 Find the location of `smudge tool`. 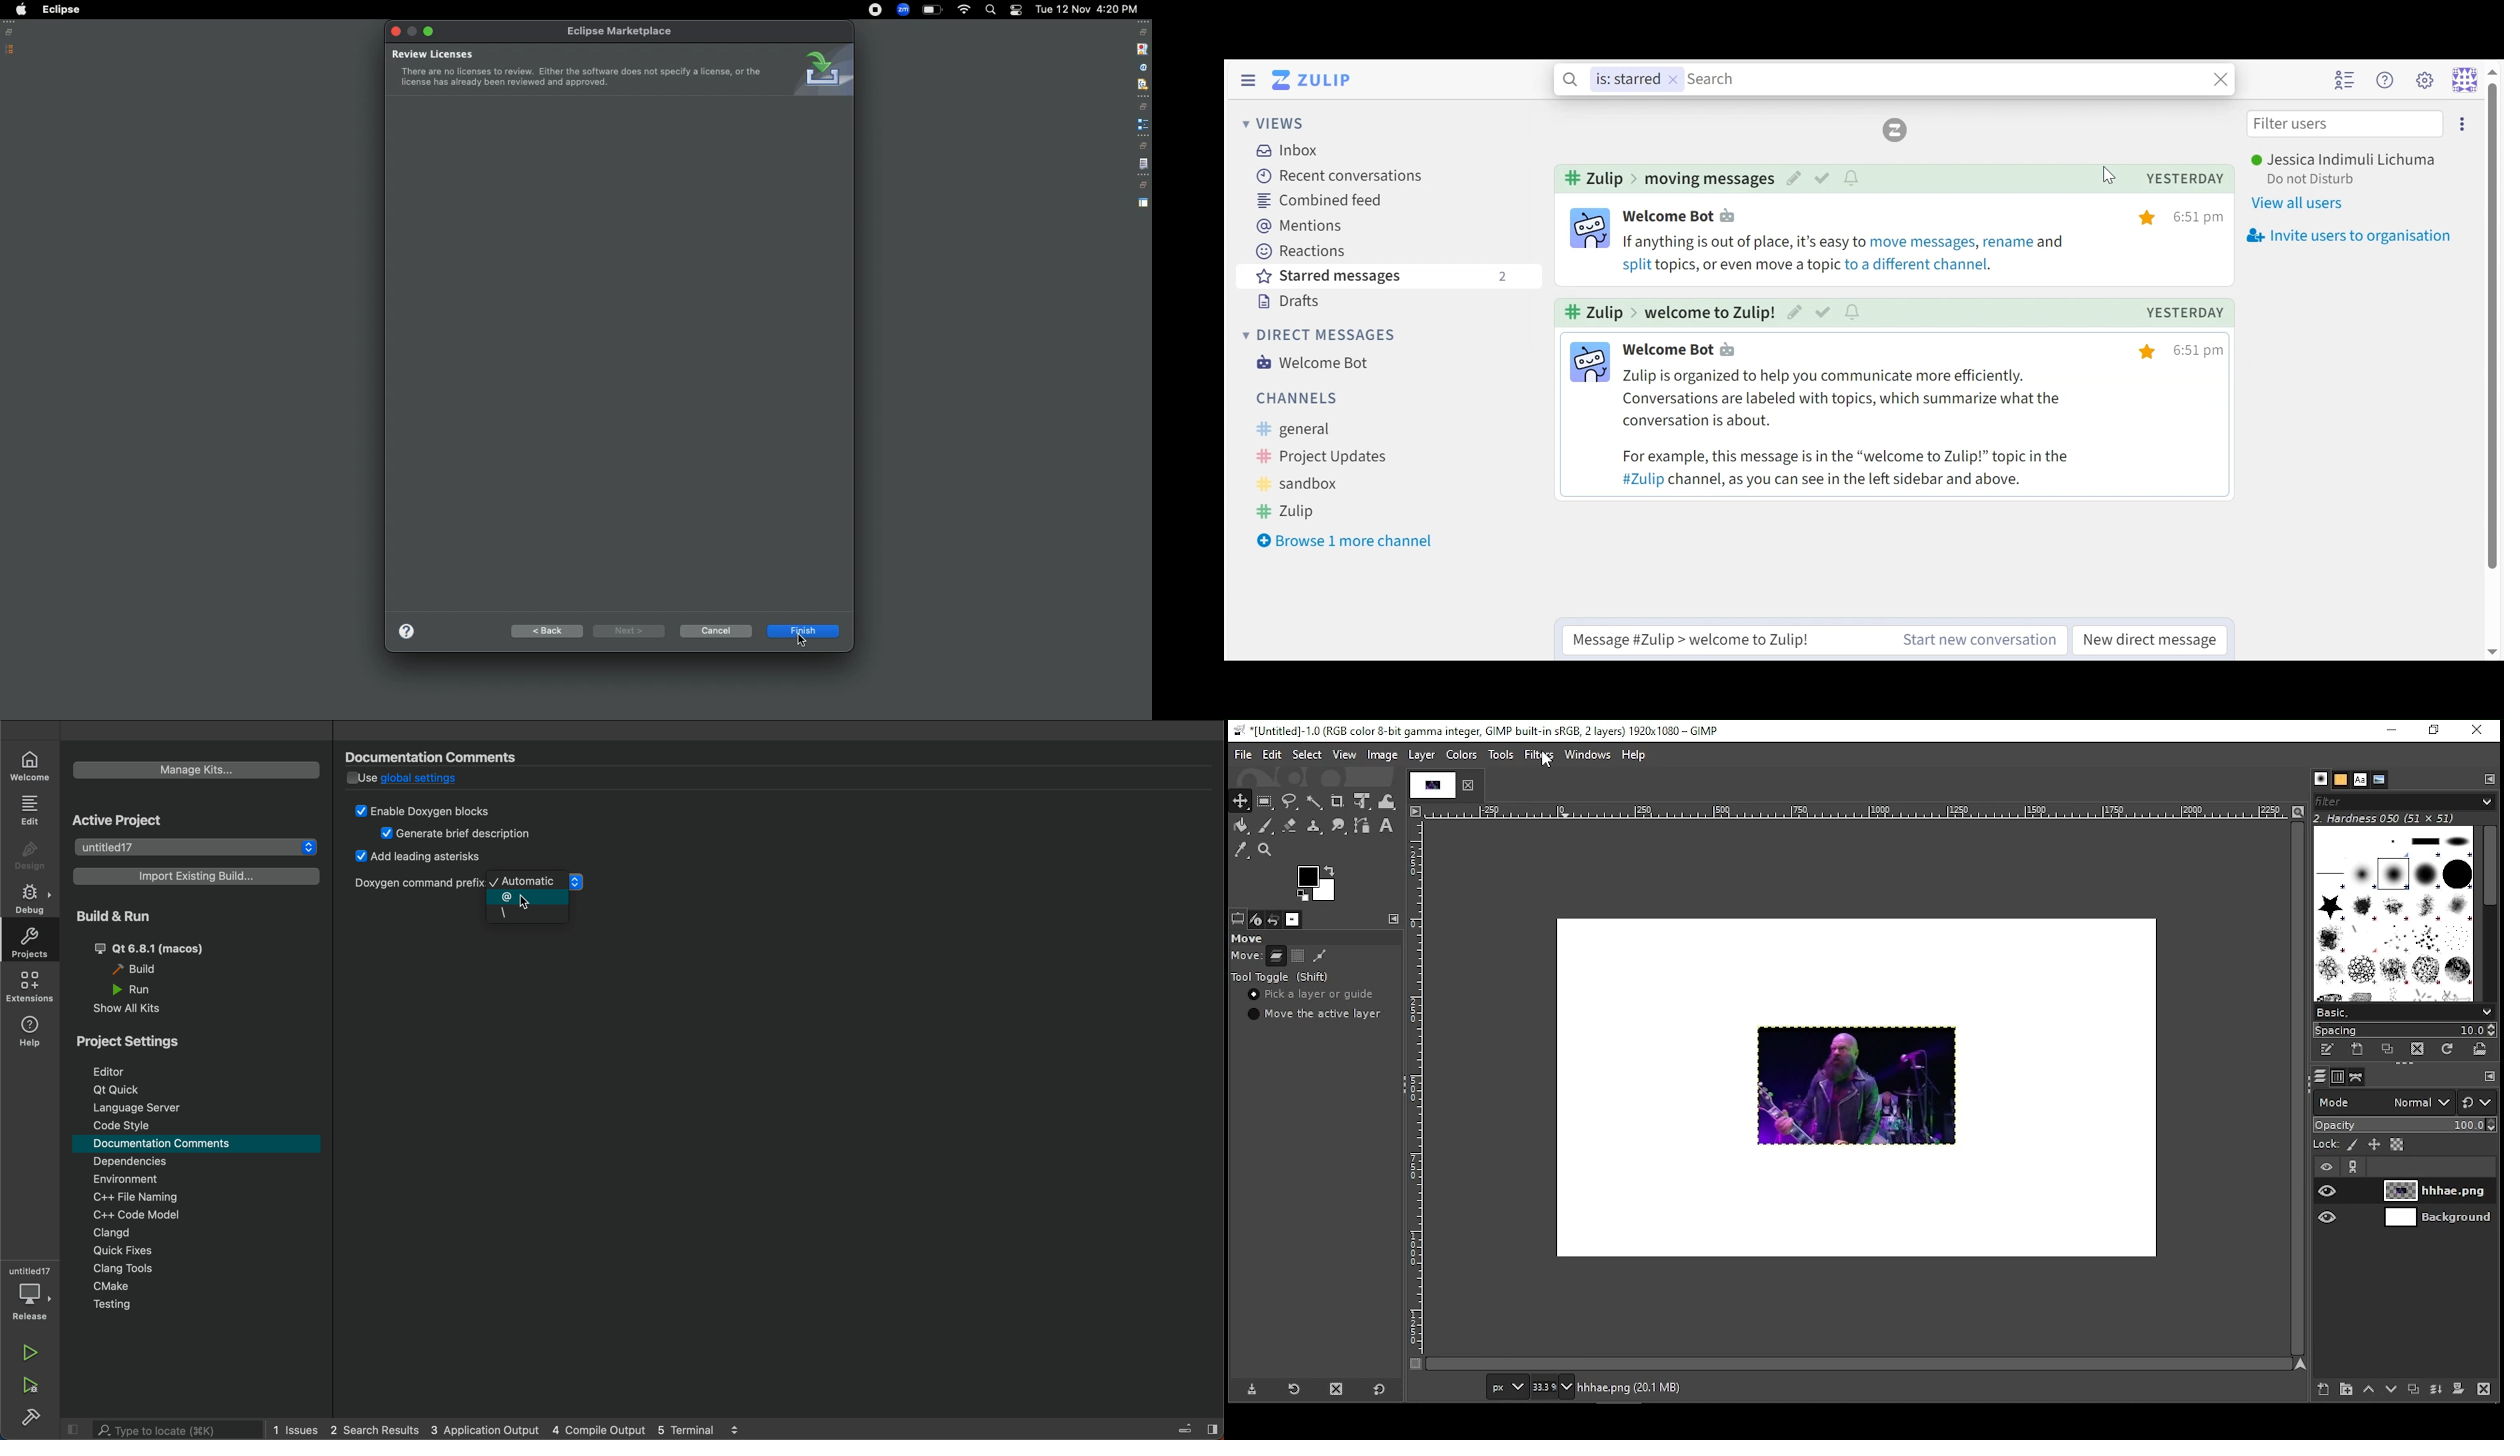

smudge tool is located at coordinates (1340, 828).